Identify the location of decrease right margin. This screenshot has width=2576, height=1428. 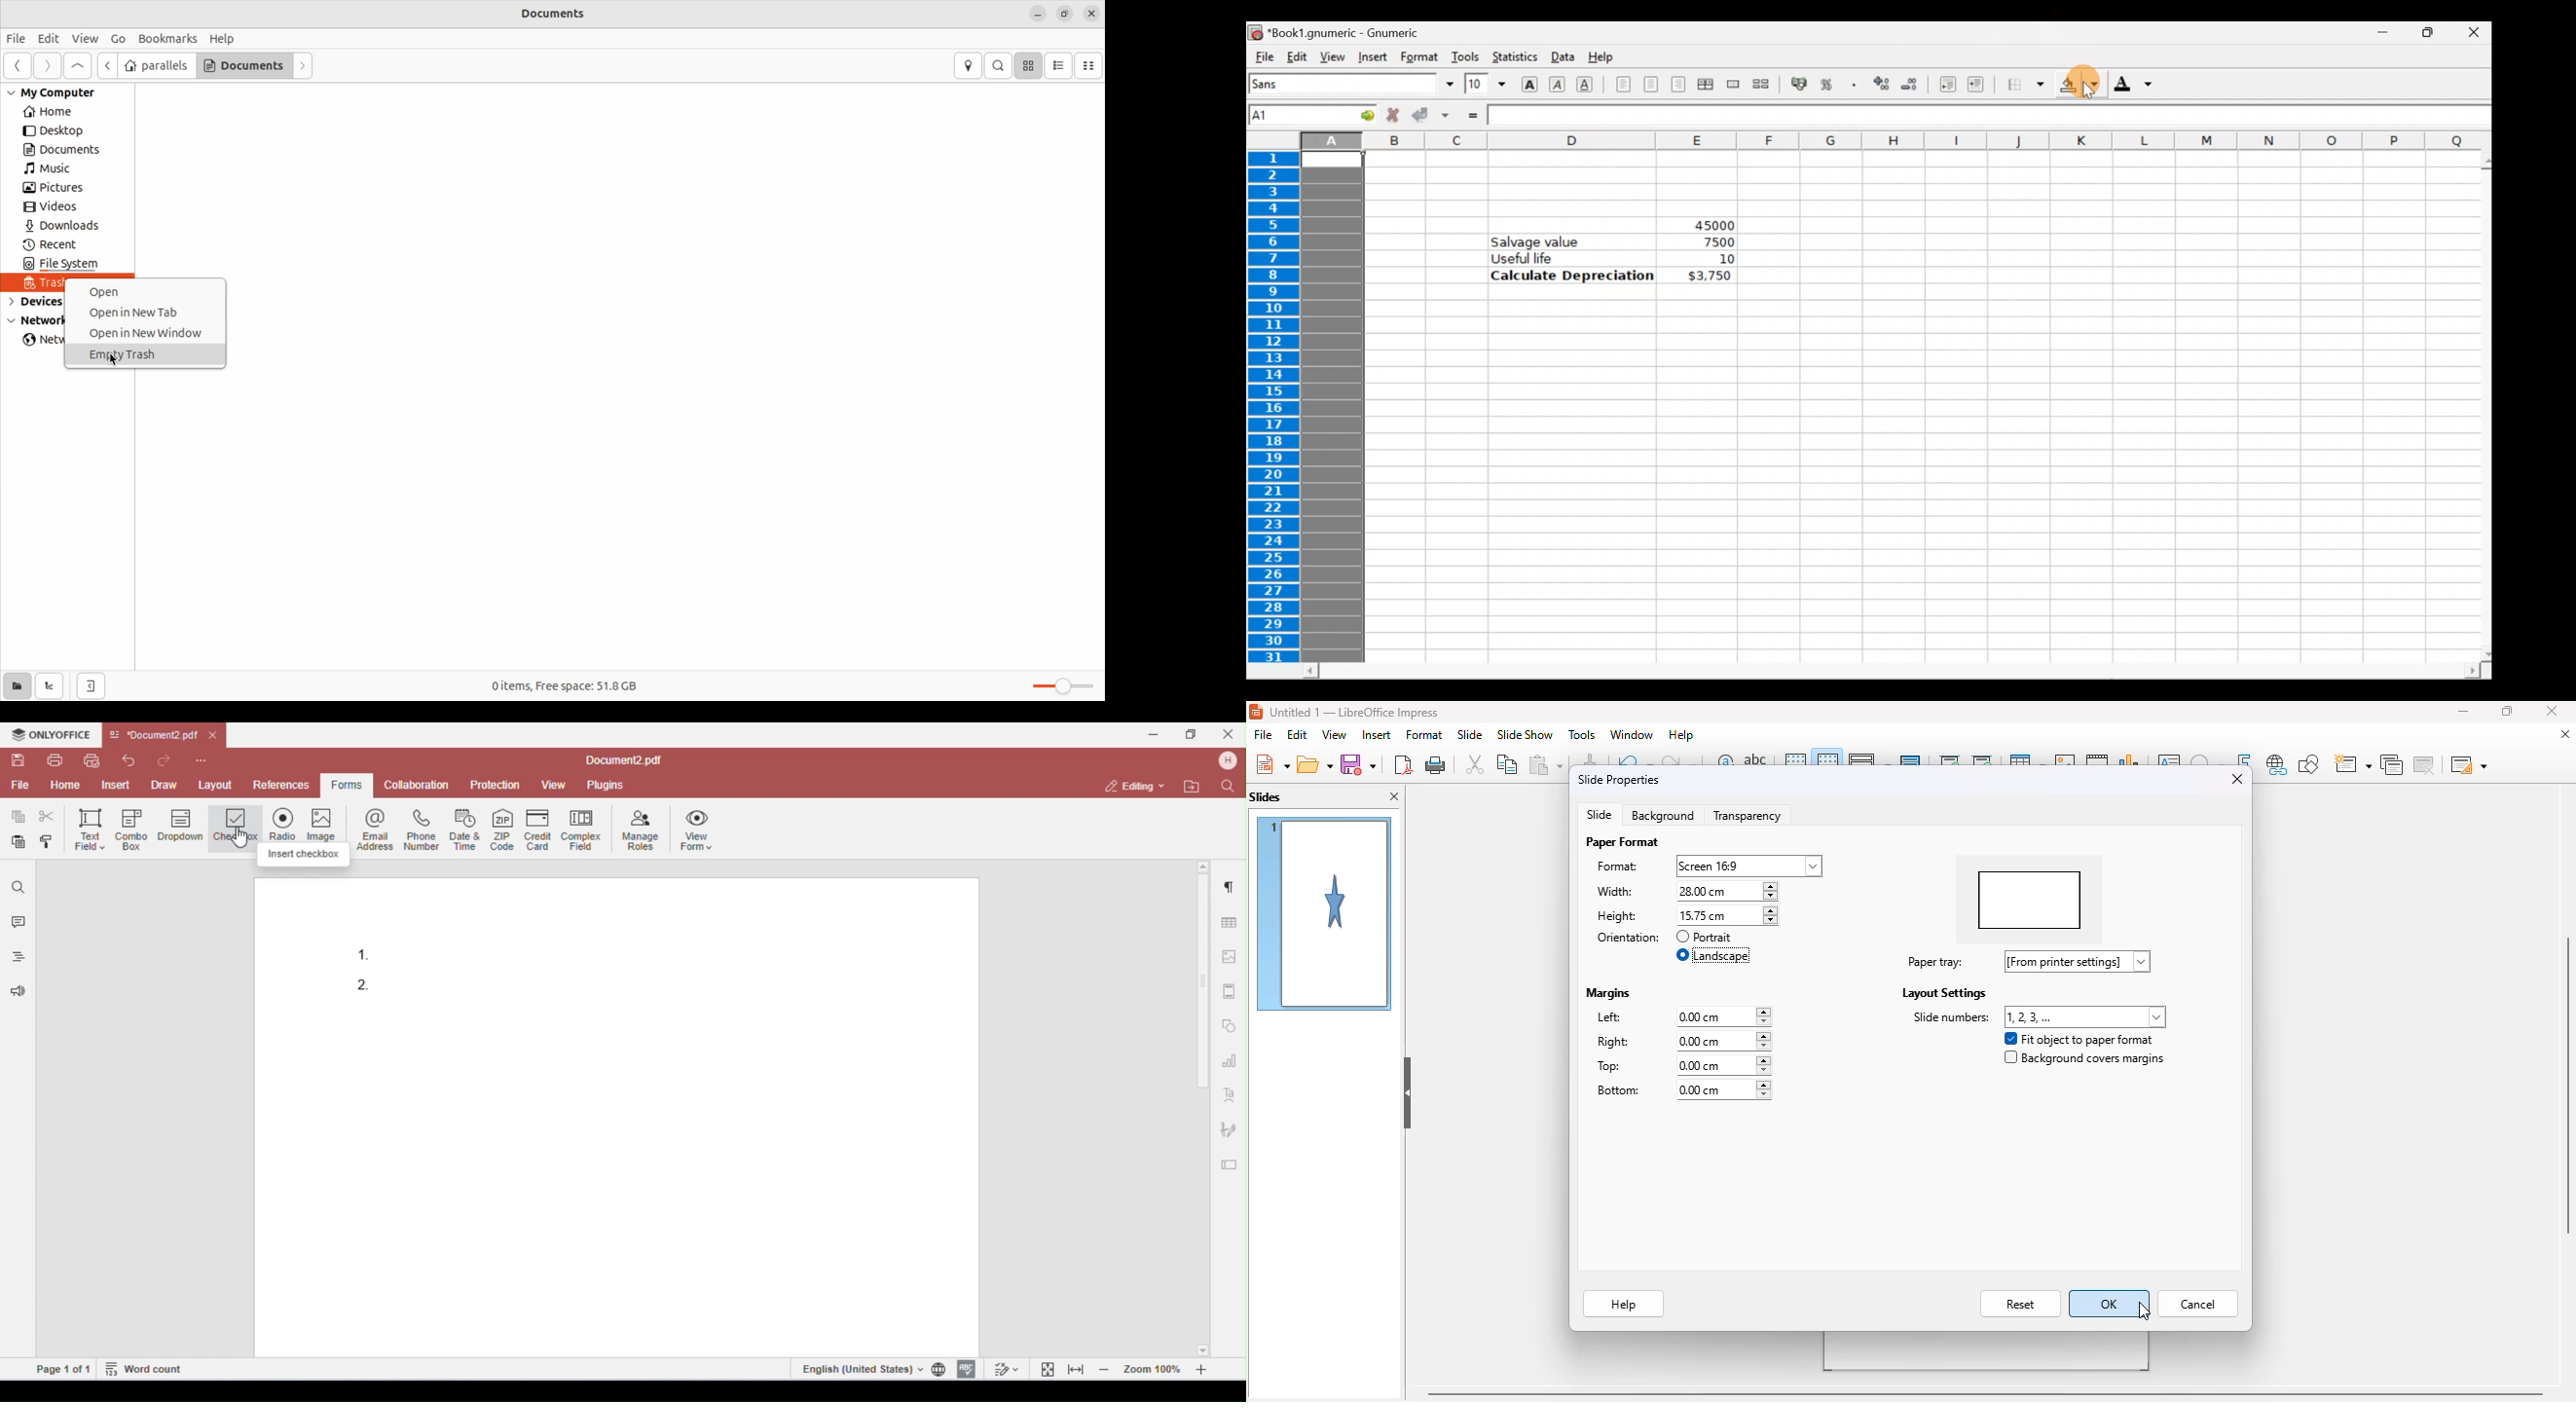
(1765, 1048).